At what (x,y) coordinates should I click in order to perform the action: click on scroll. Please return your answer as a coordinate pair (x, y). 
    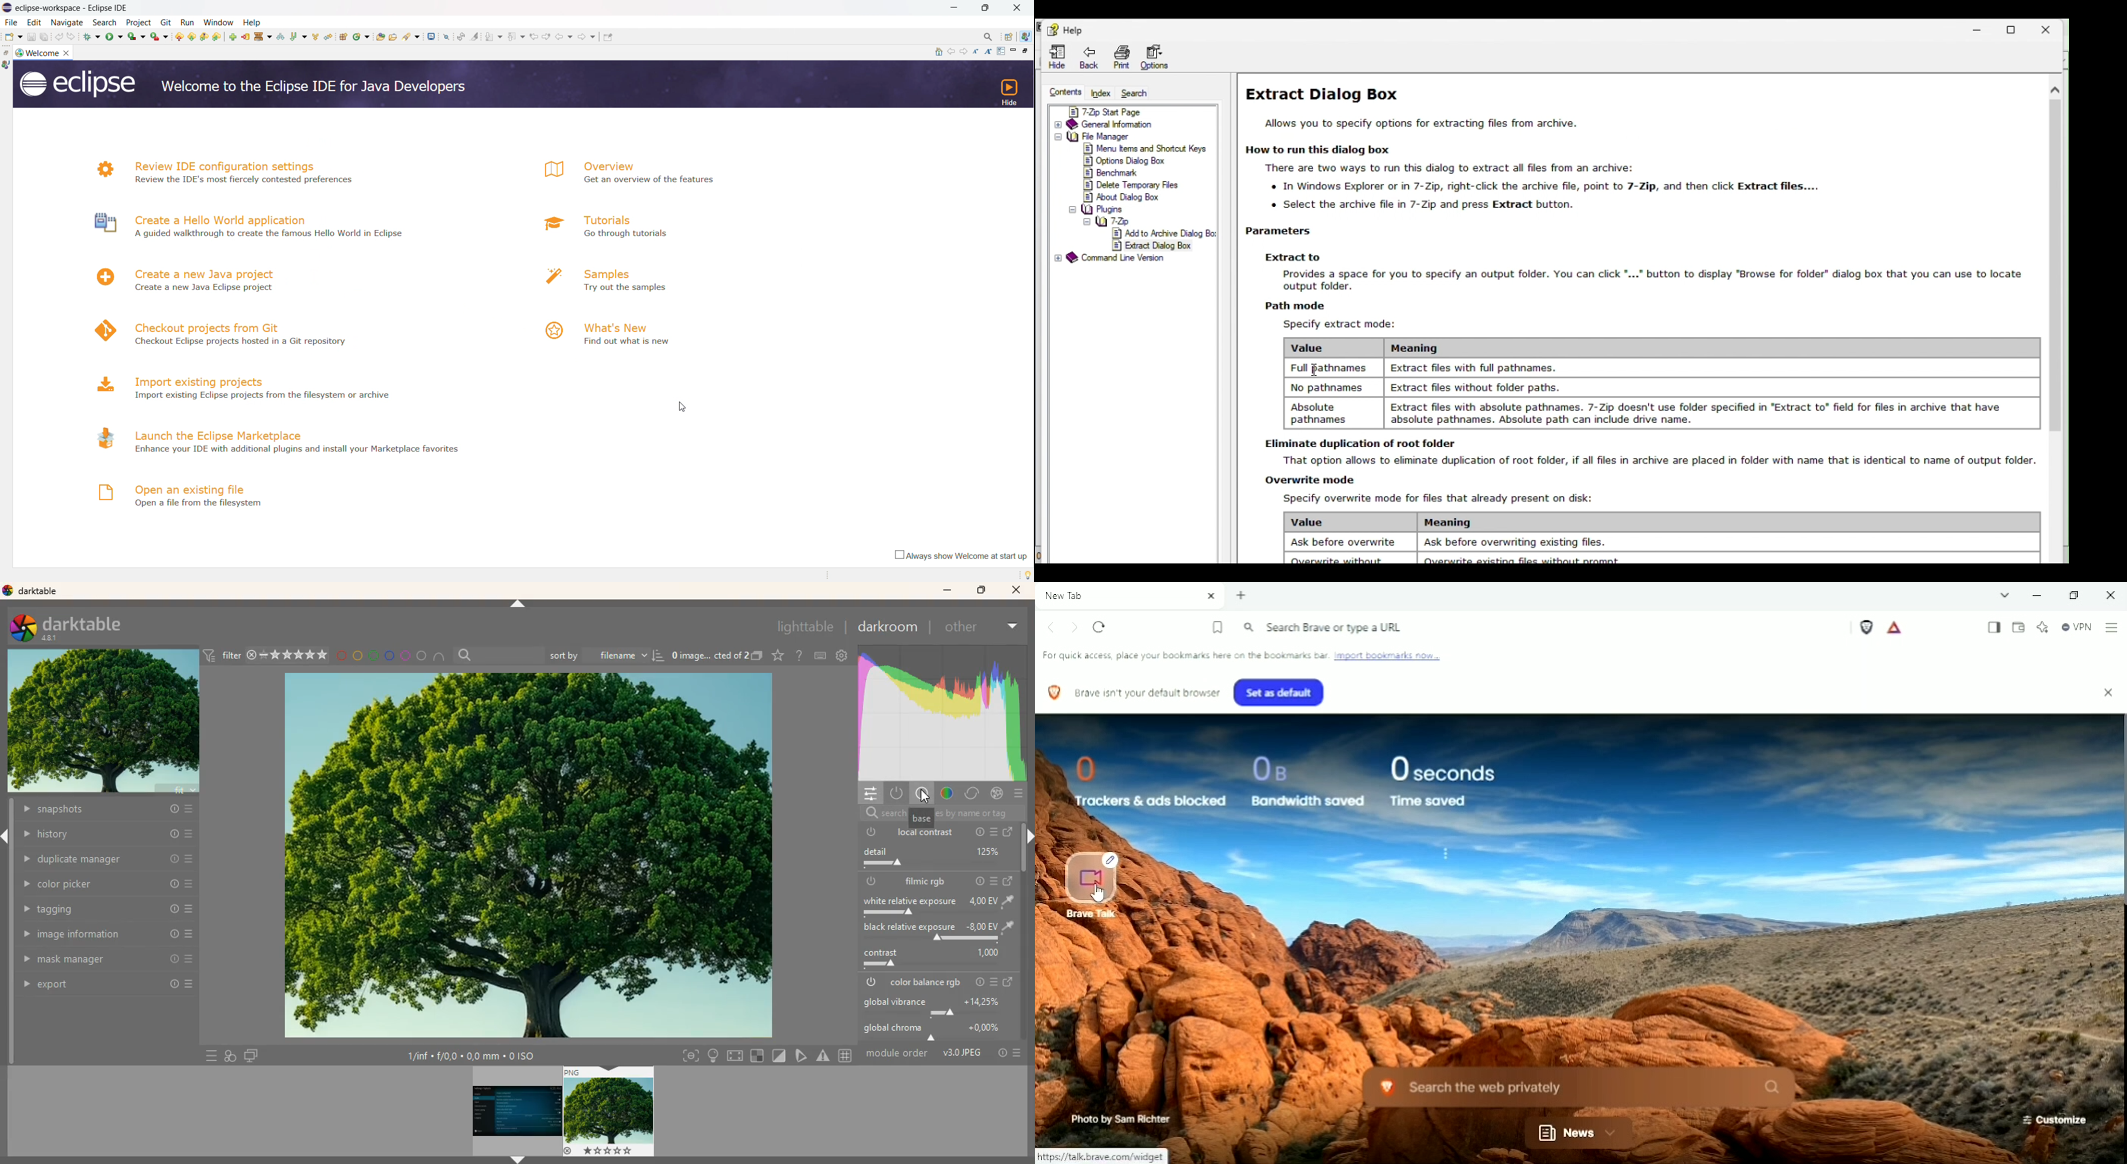
    Looking at the image, I should click on (1025, 856).